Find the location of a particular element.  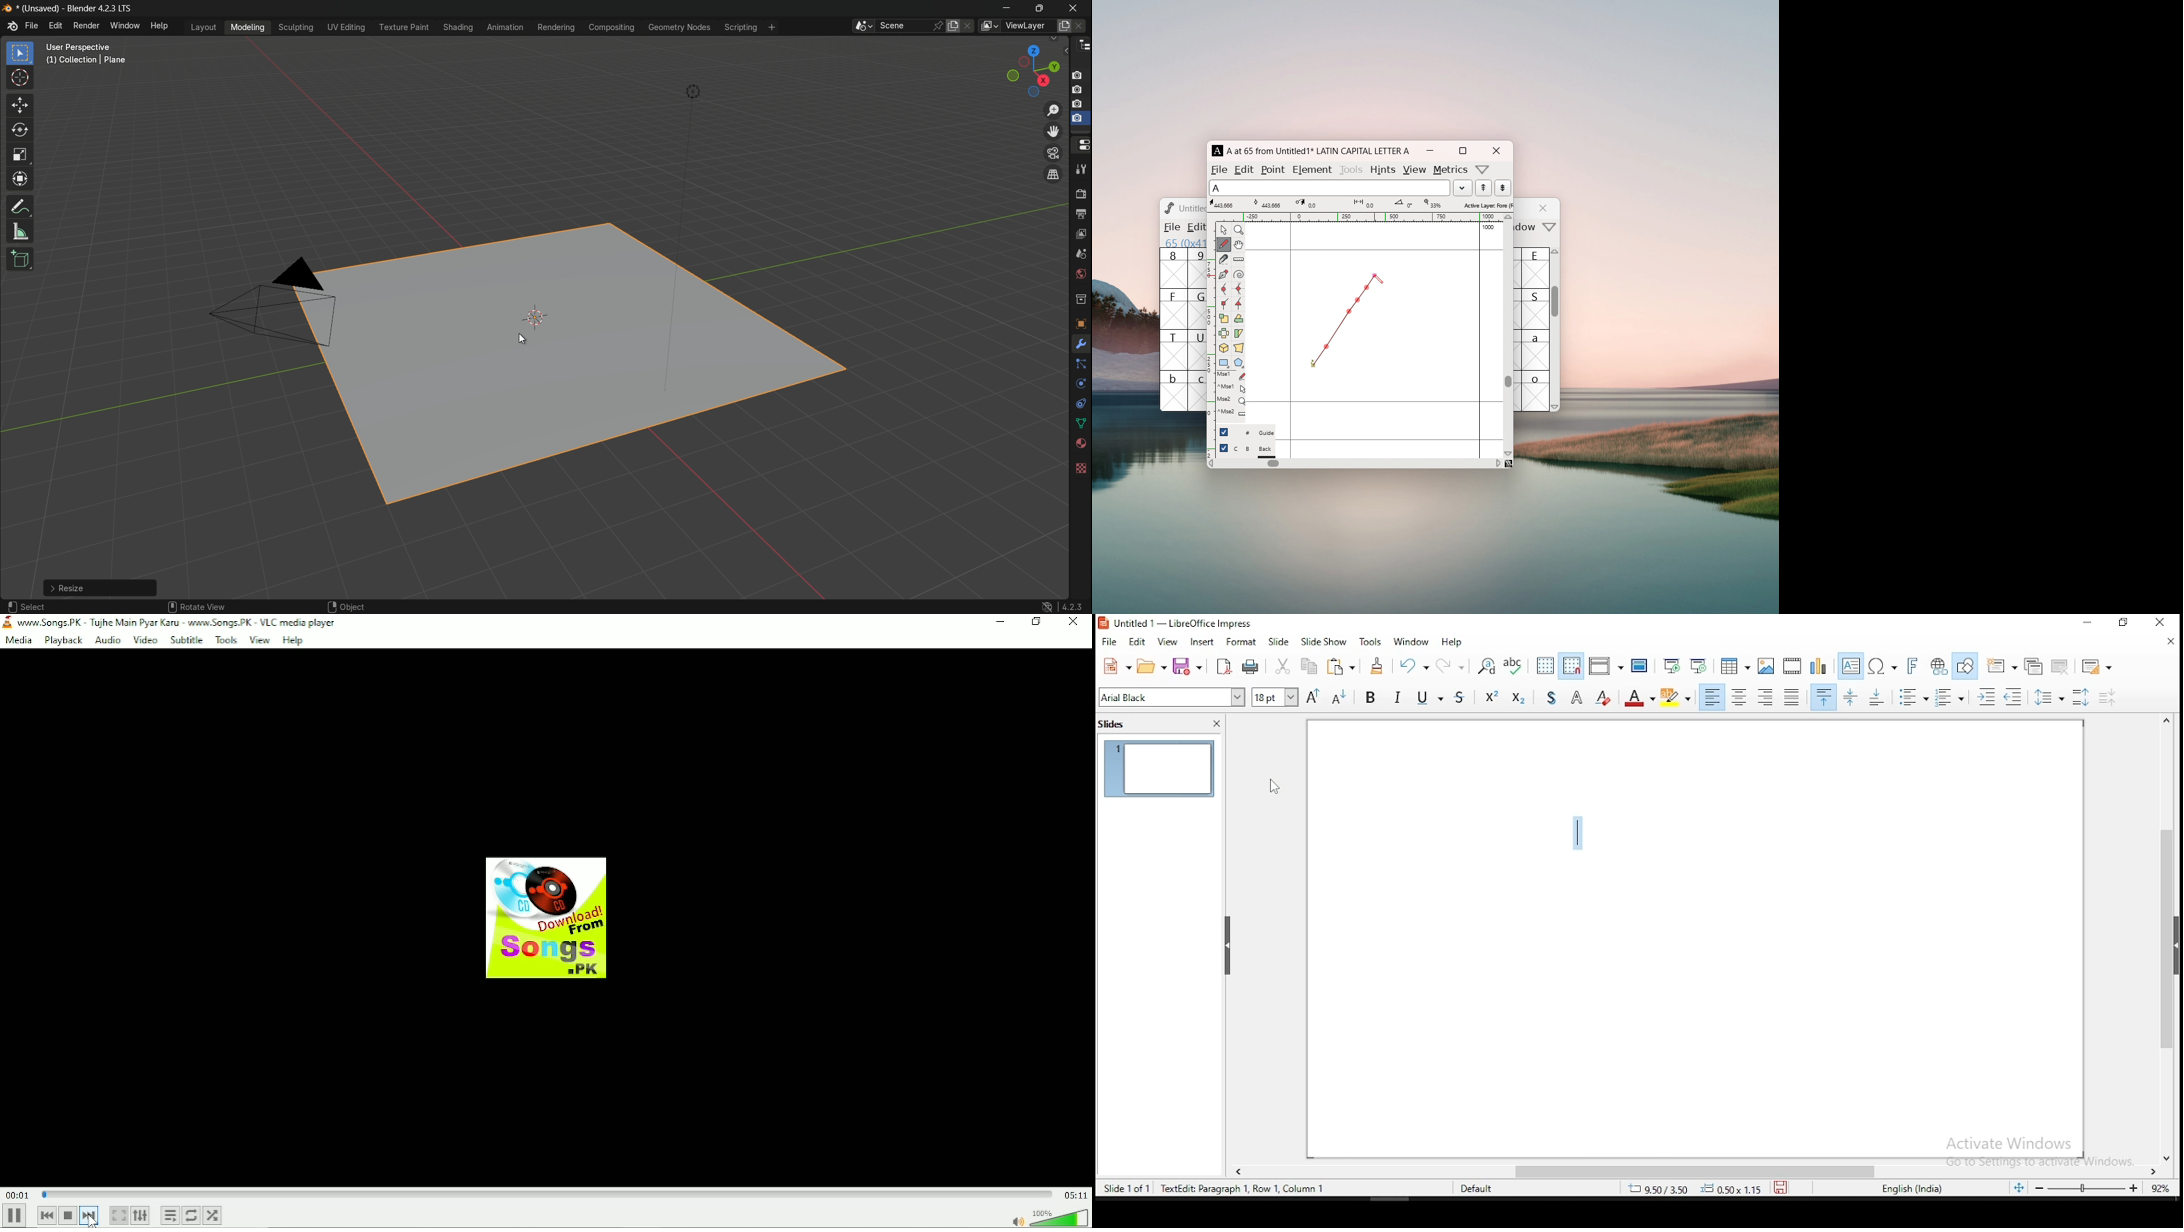

pin scene to workplace is located at coordinates (938, 27).